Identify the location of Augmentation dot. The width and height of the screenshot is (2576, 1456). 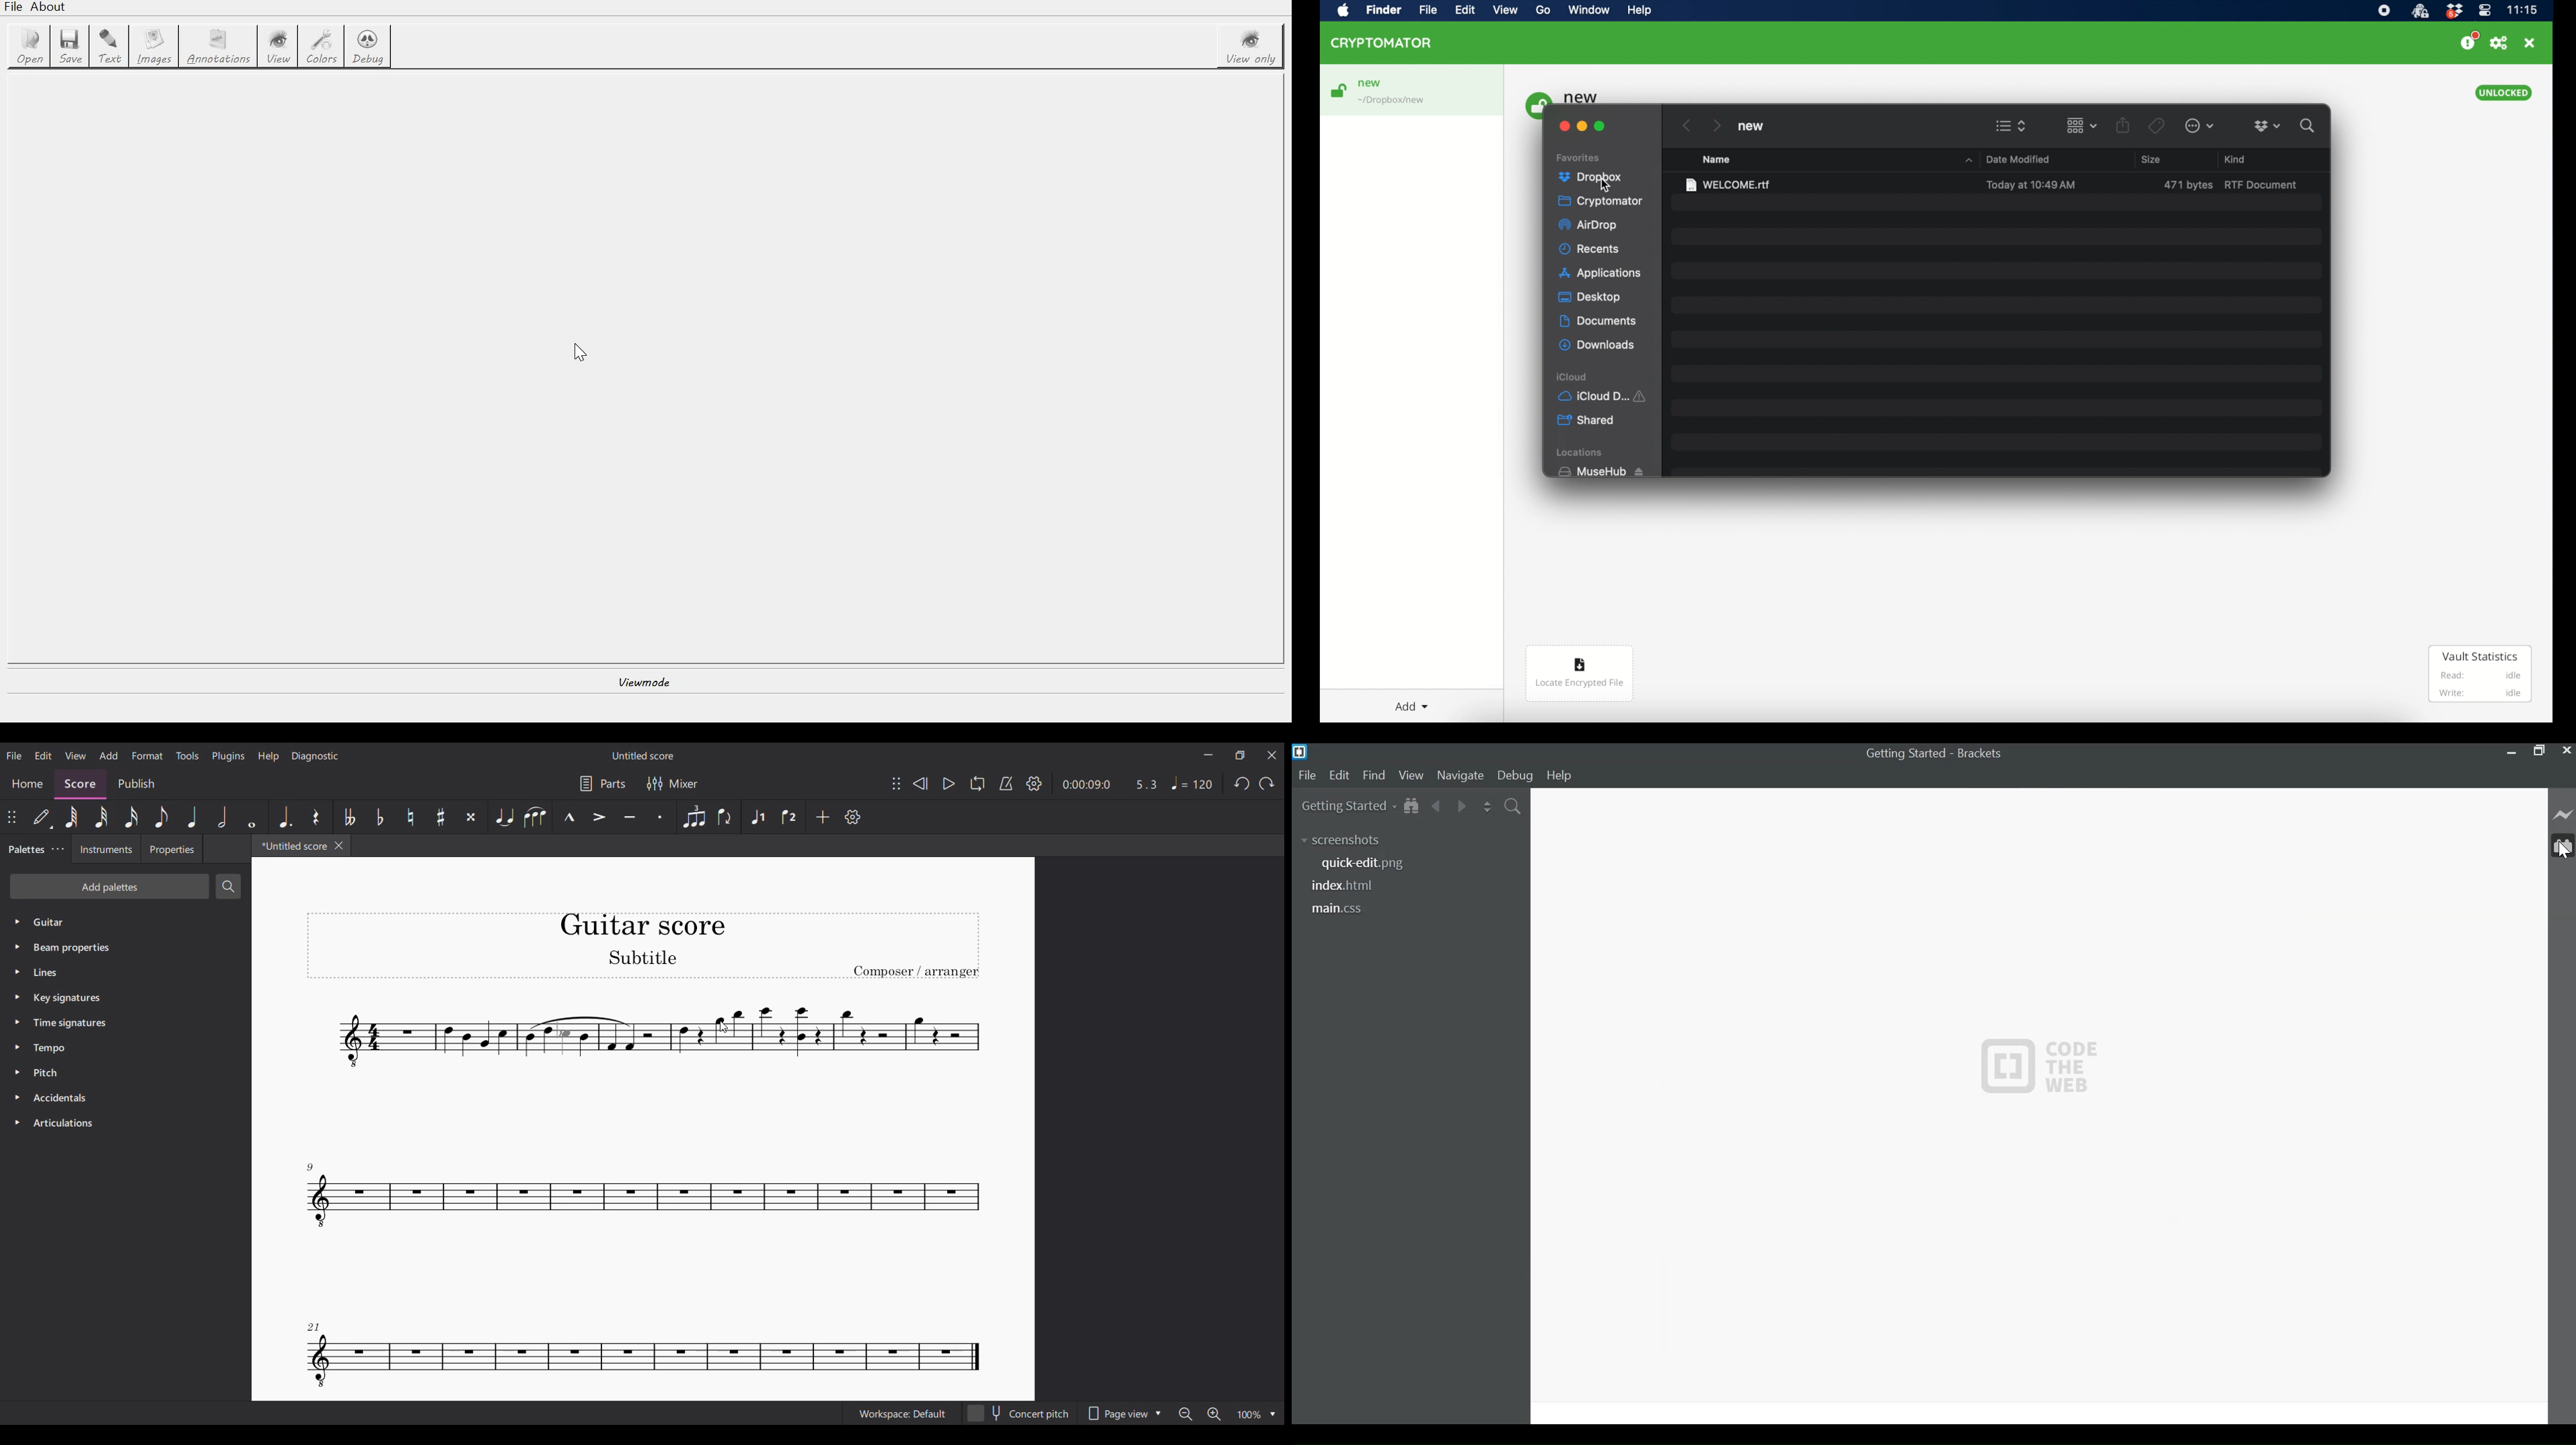
(284, 817).